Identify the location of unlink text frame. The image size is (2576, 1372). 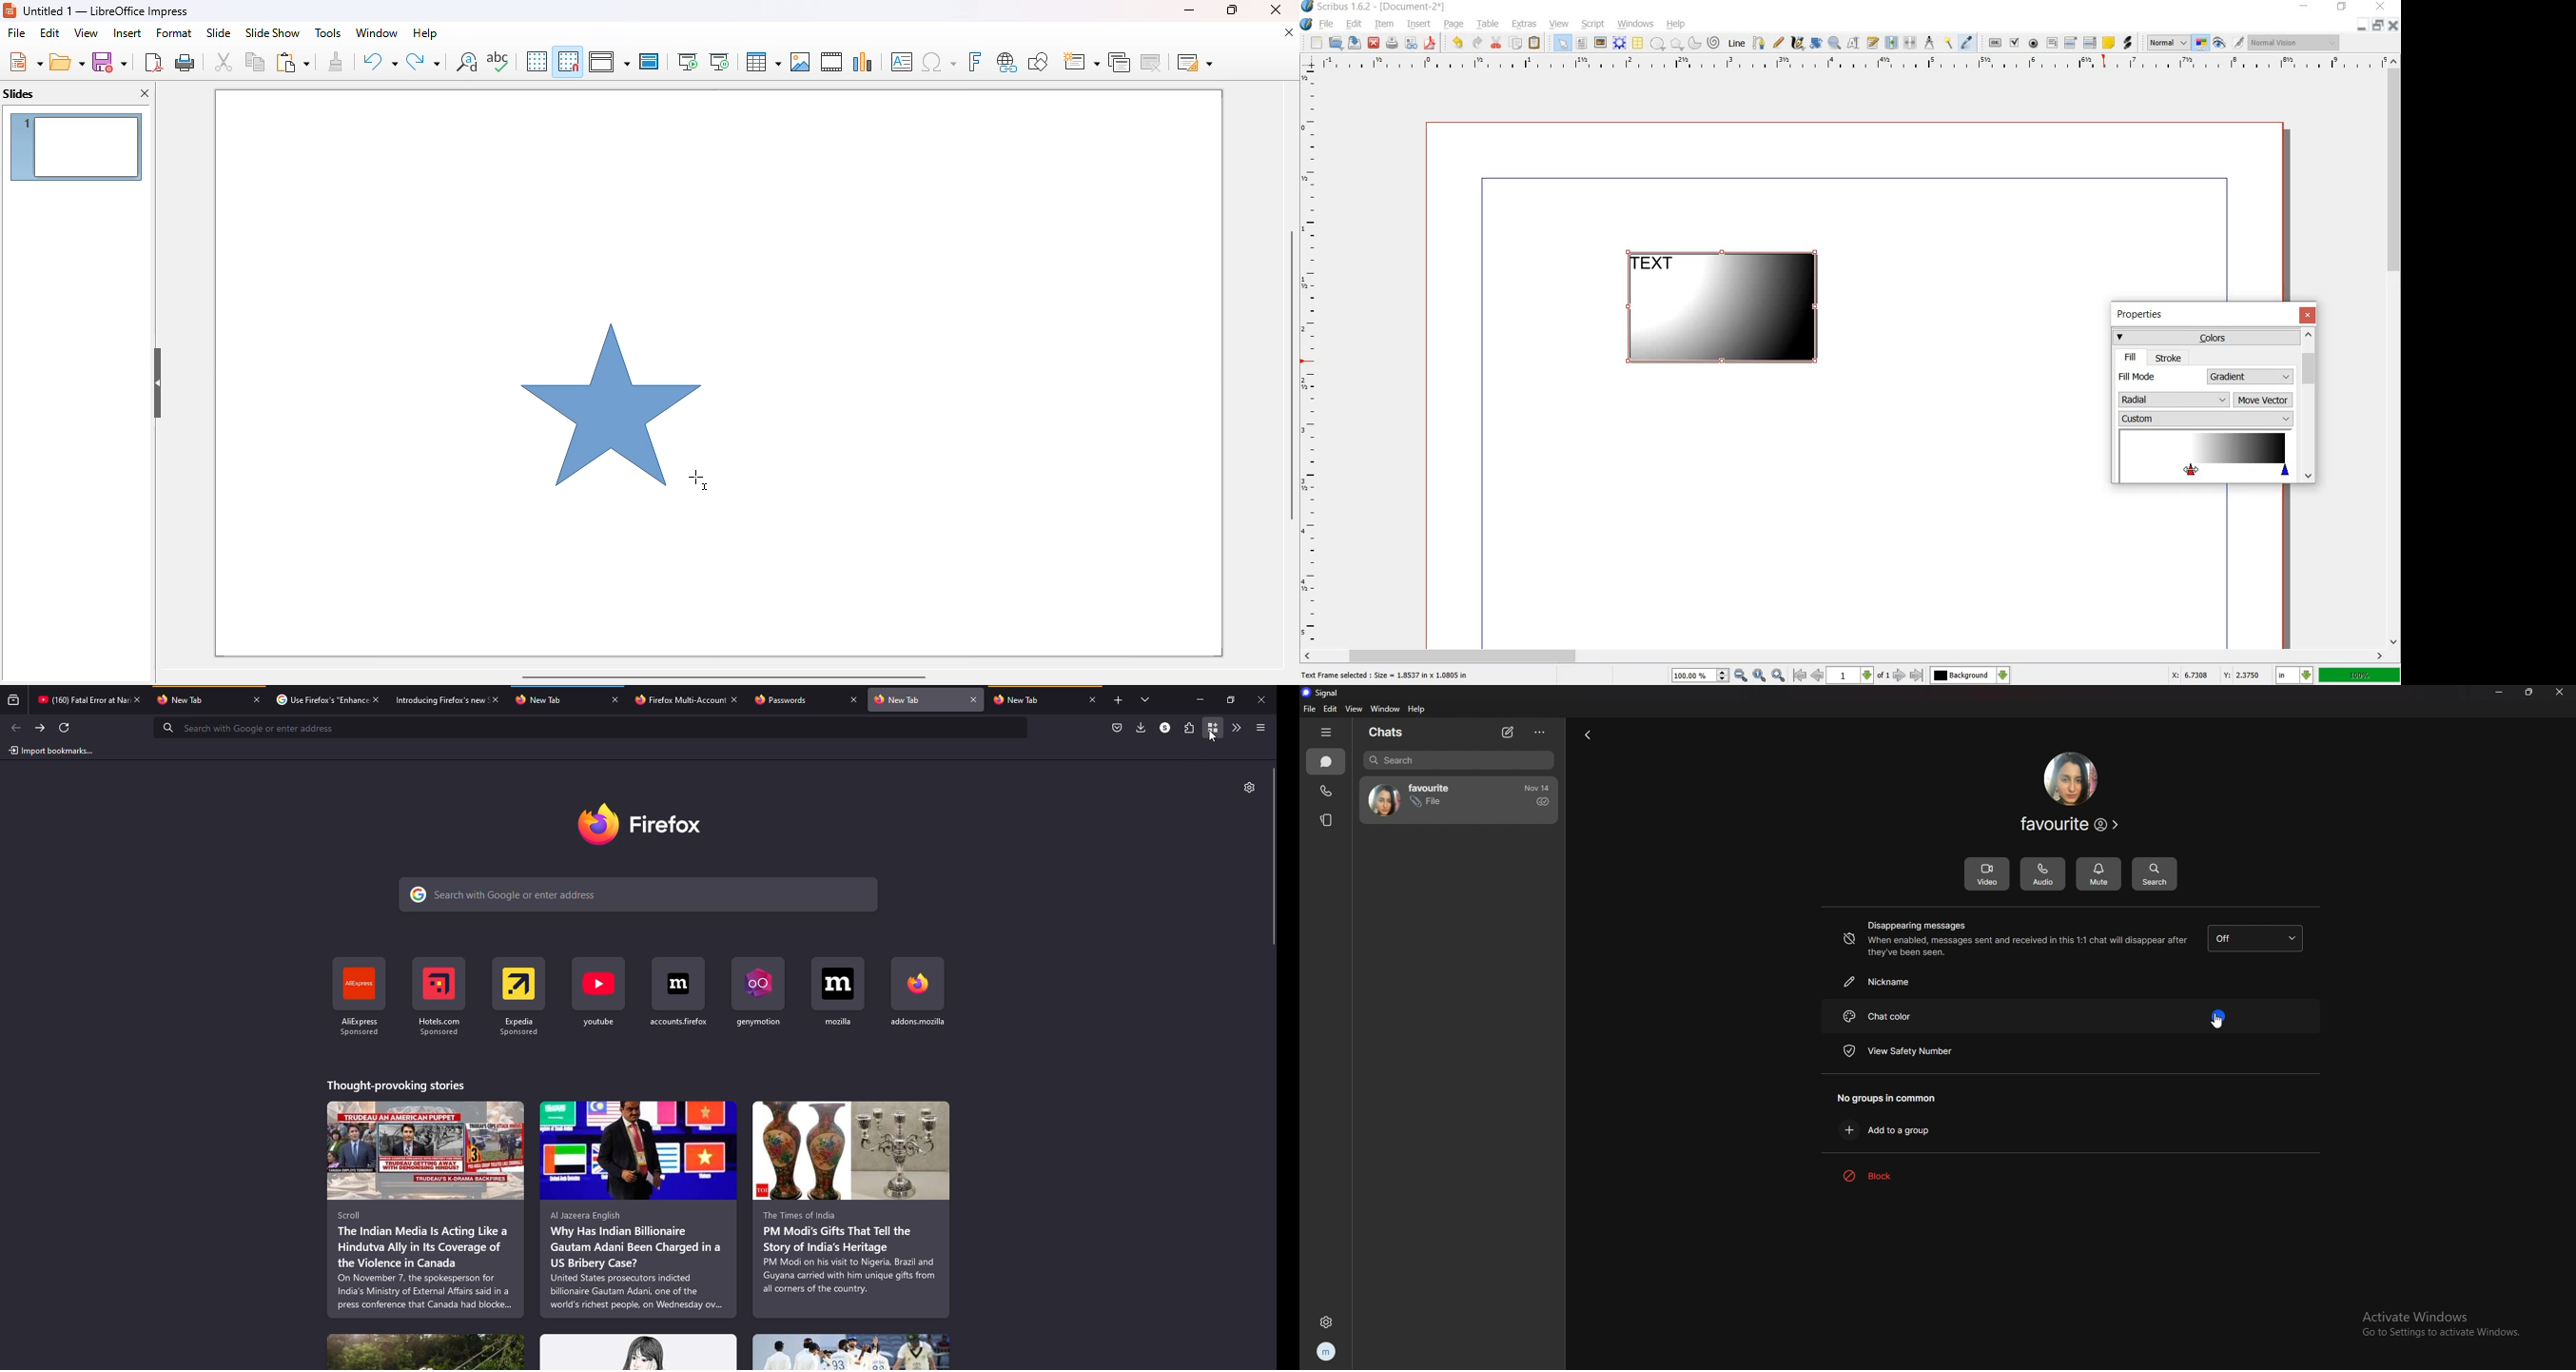
(1911, 43).